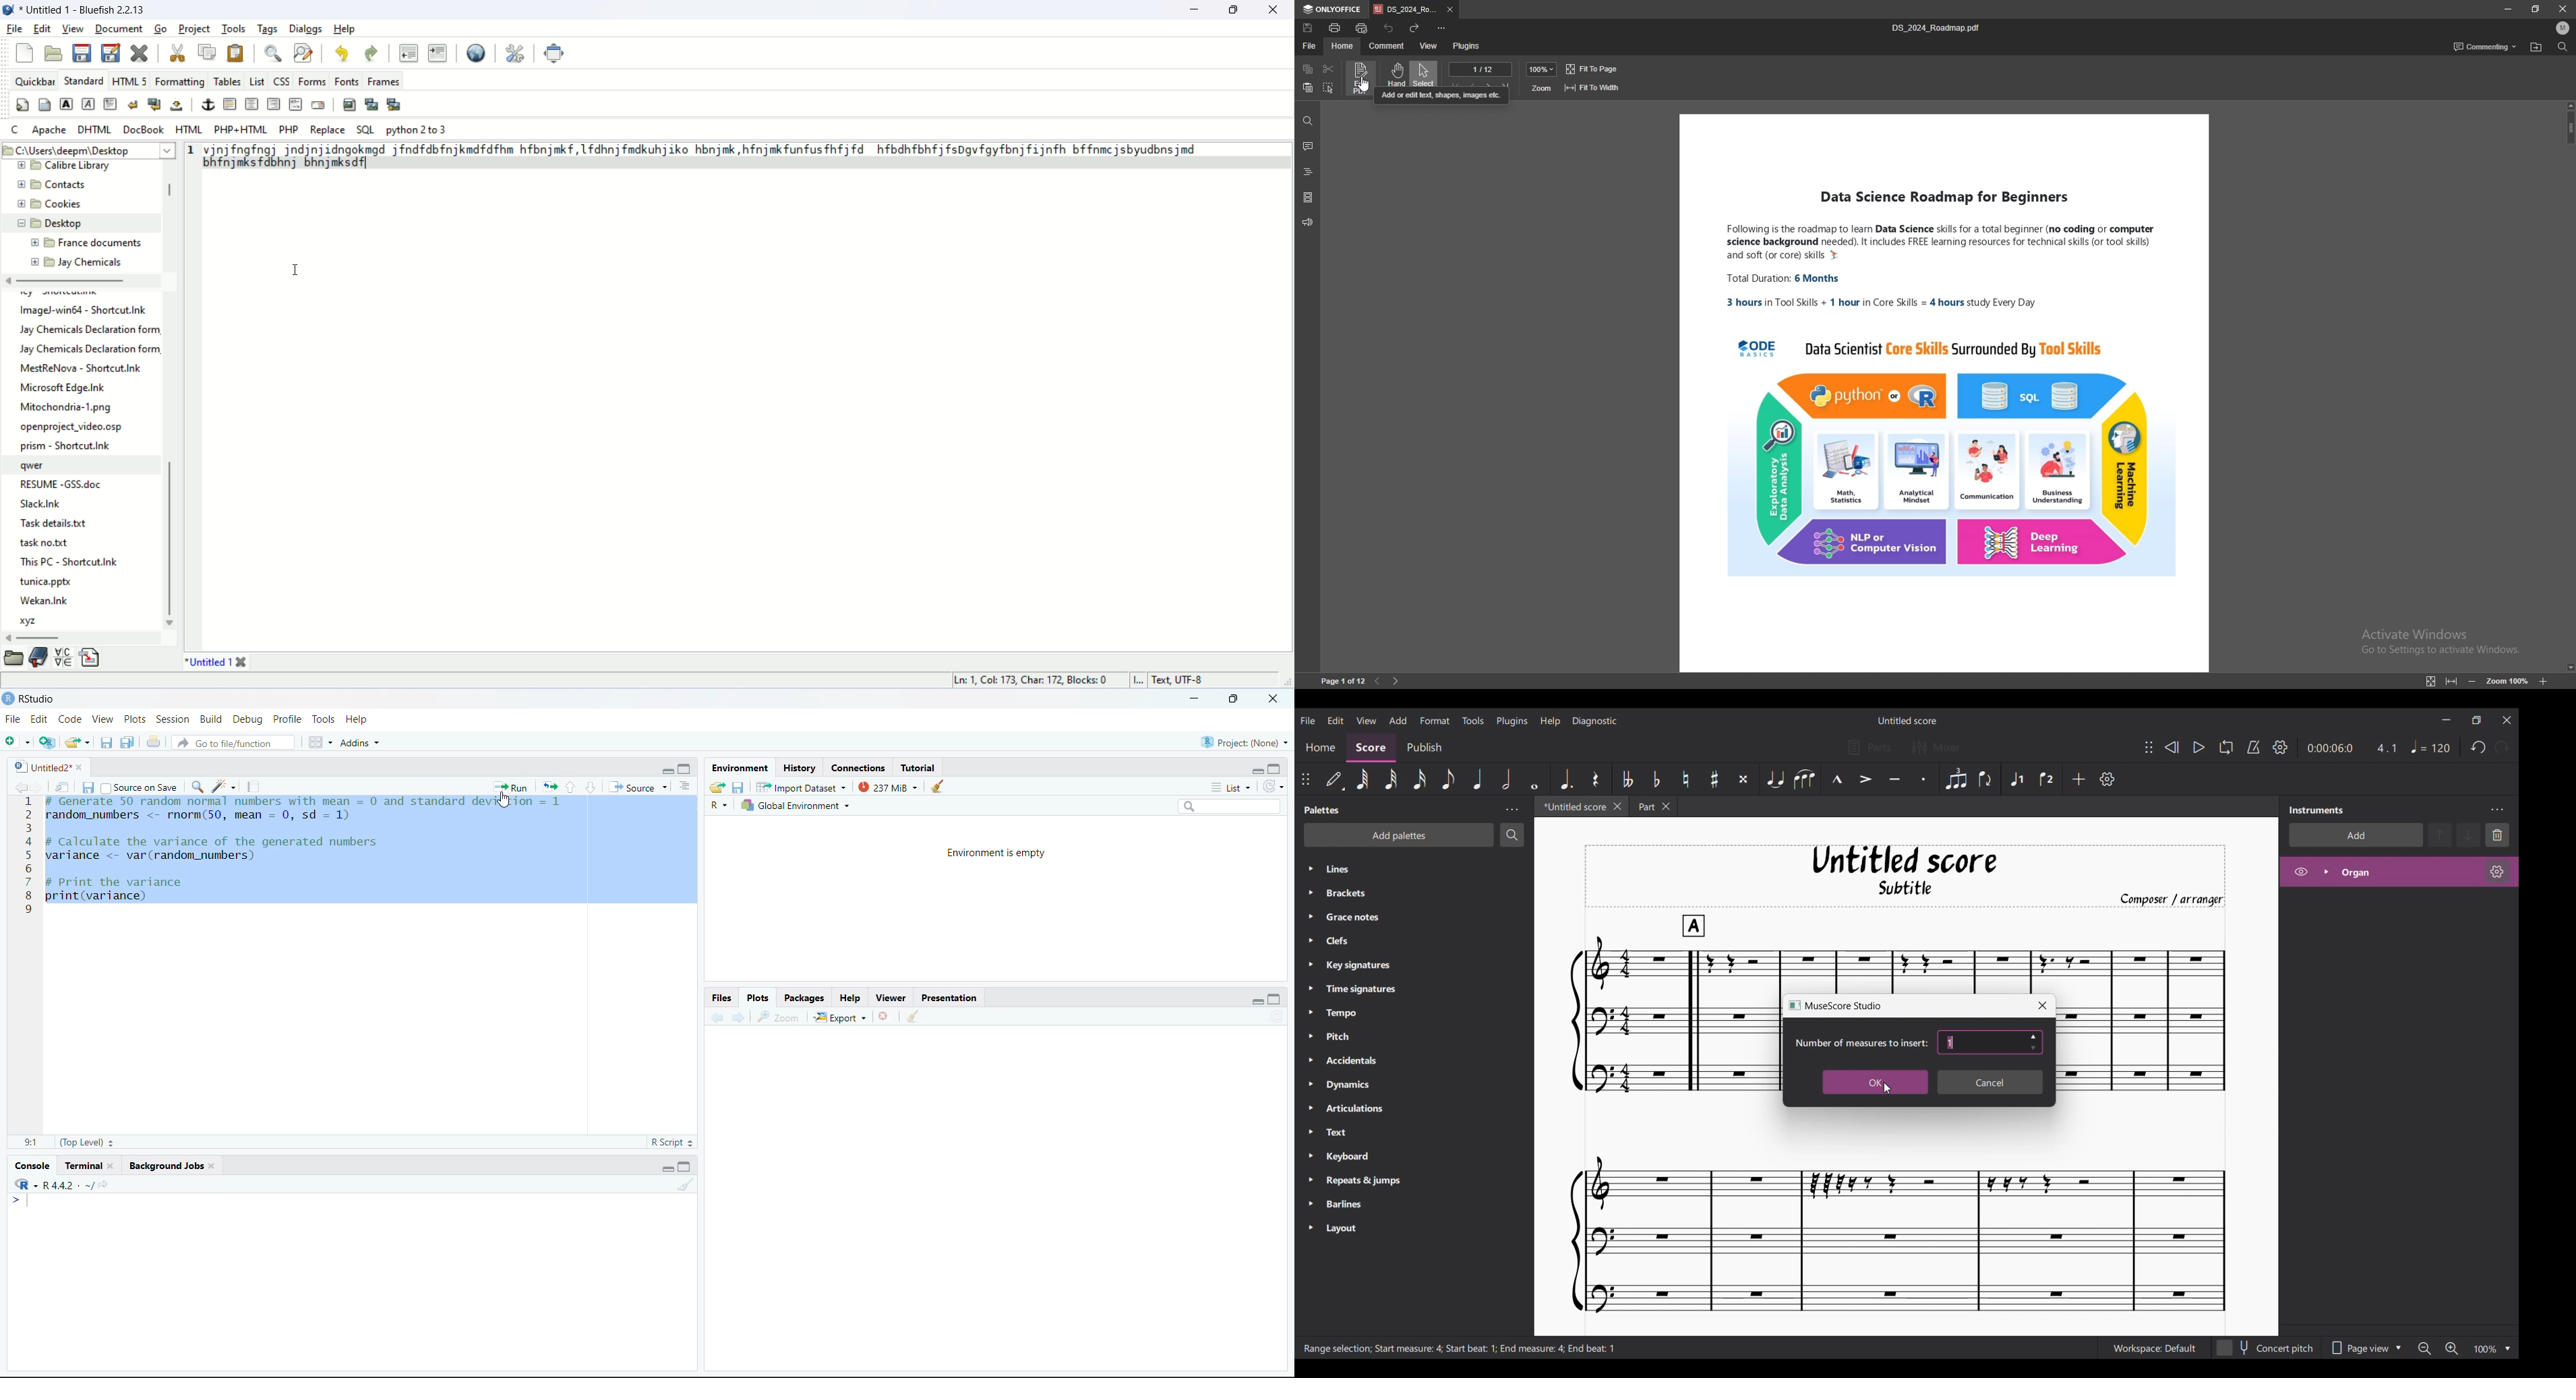 This screenshot has height=1400, width=2576. I want to click on open in new window, so click(63, 787).